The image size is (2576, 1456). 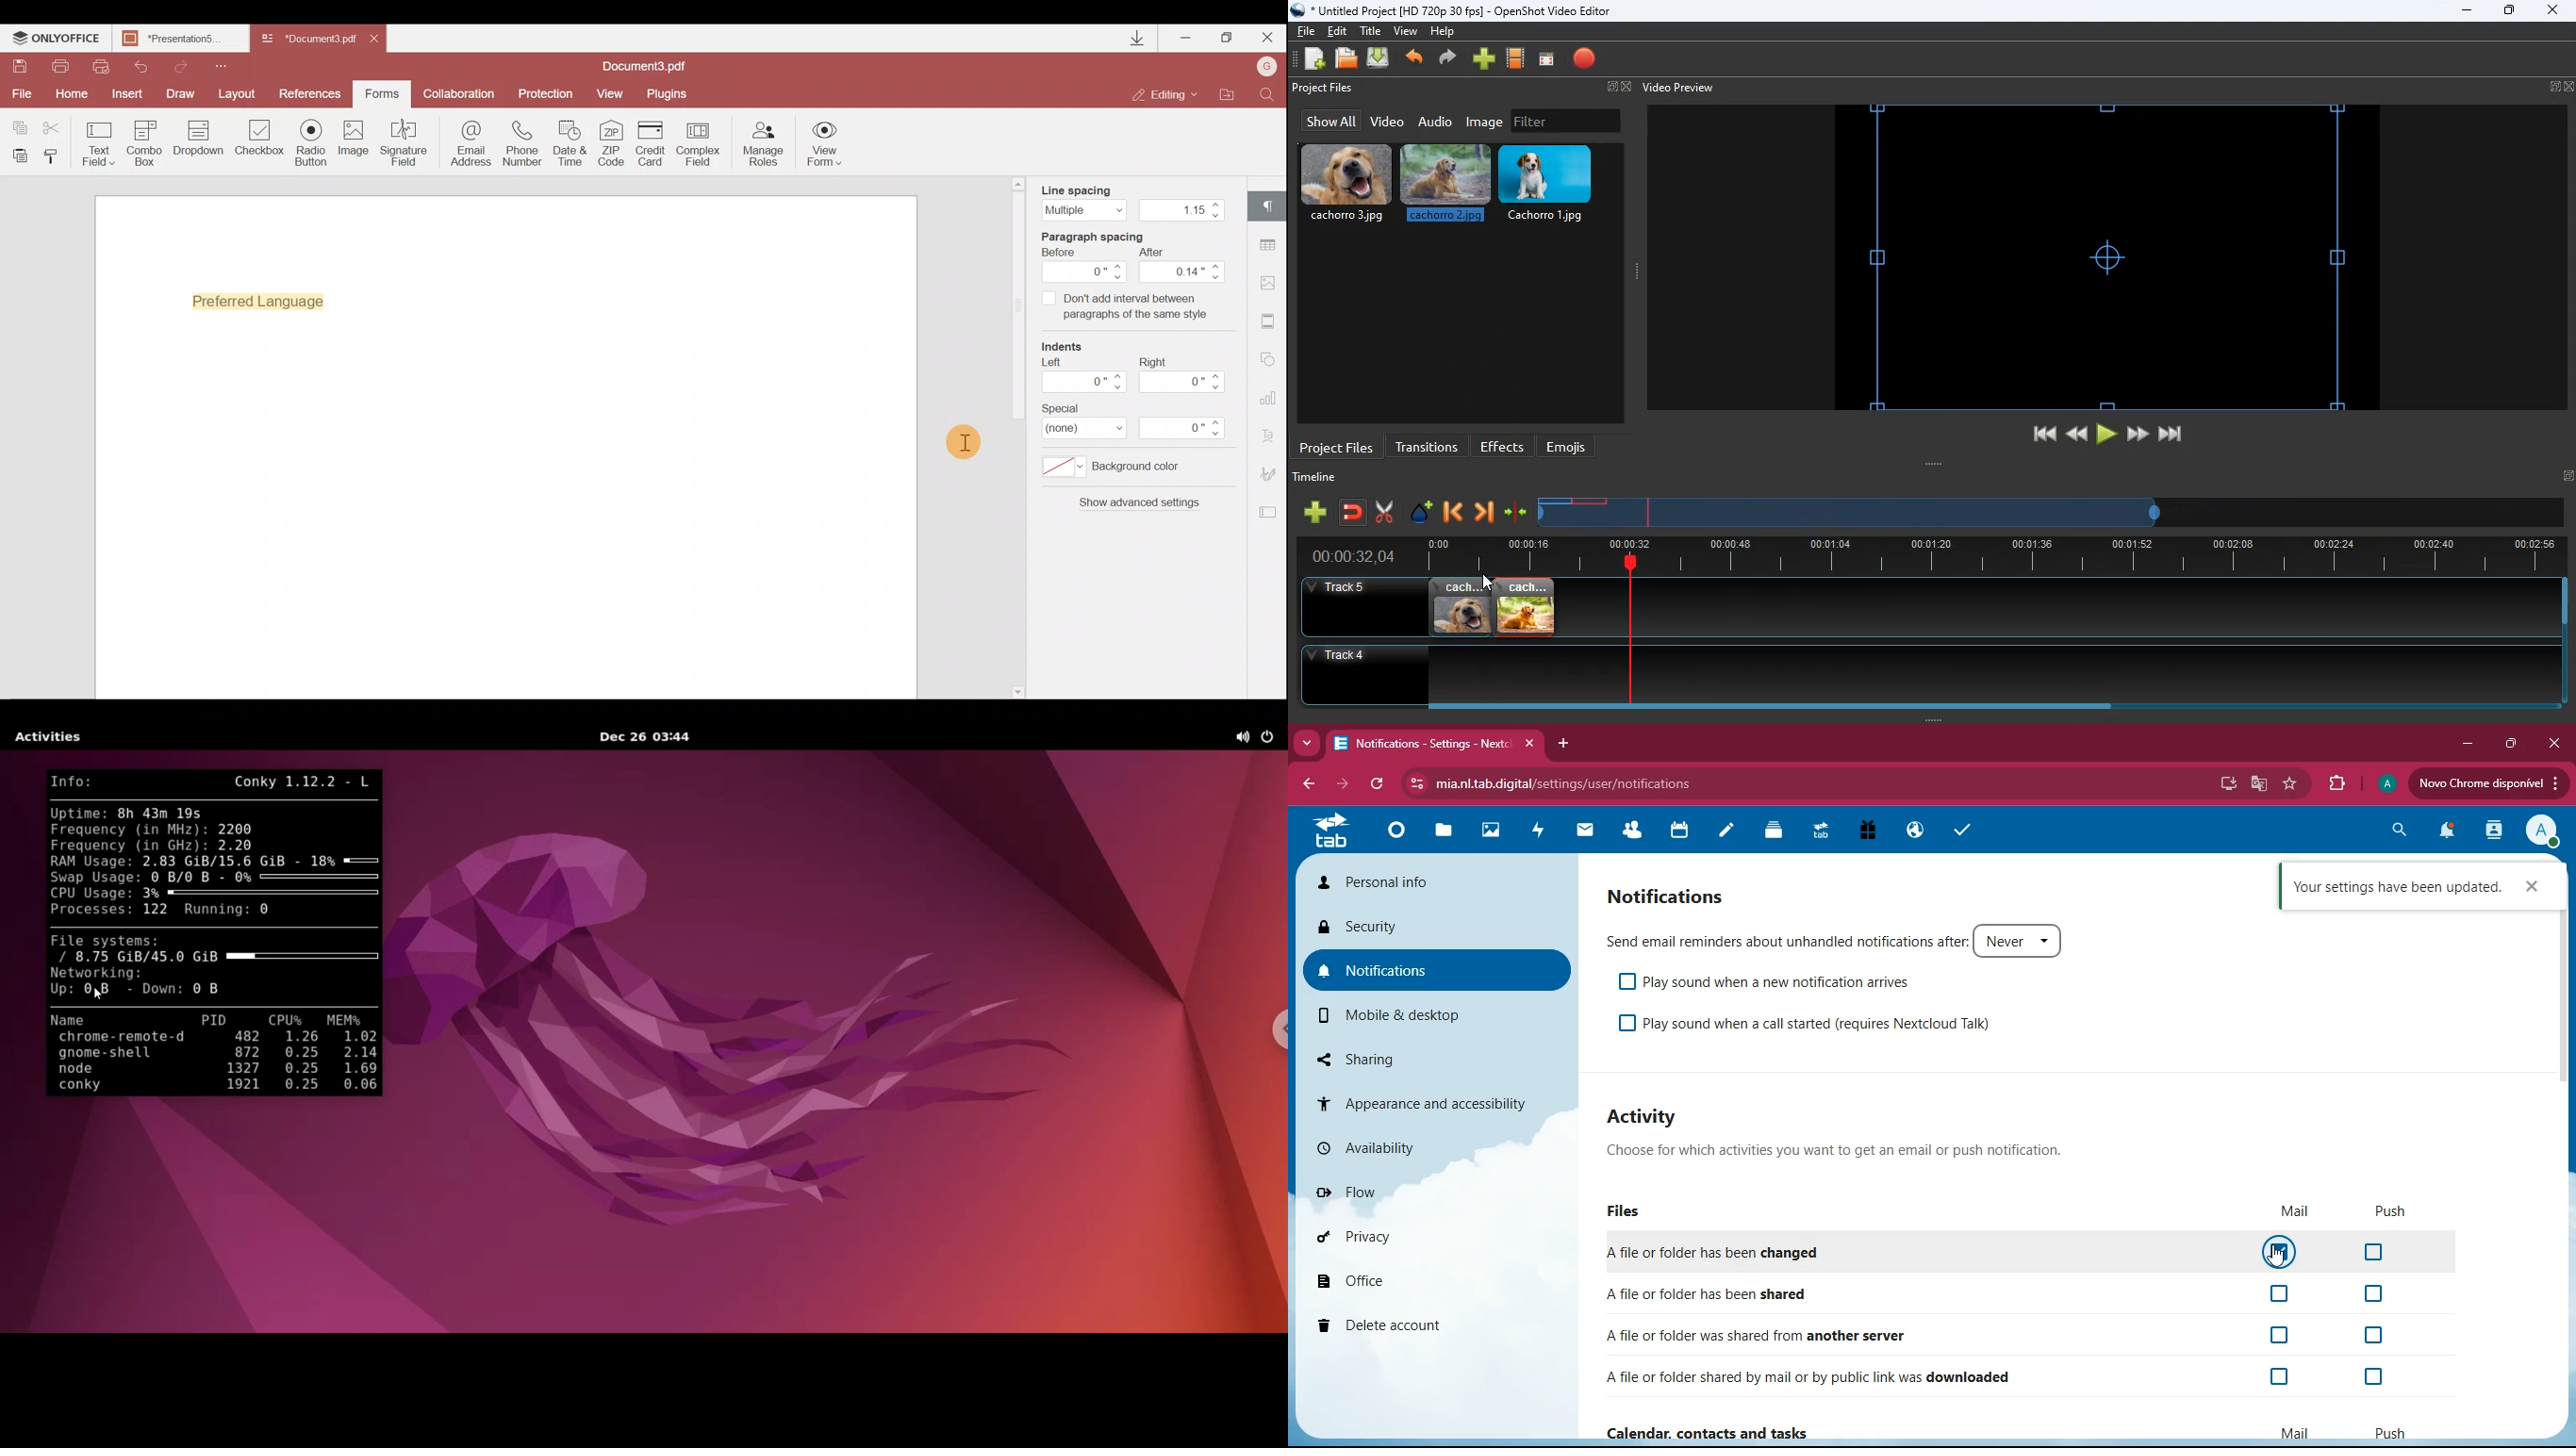 I want to click on activity, so click(x=2496, y=830).